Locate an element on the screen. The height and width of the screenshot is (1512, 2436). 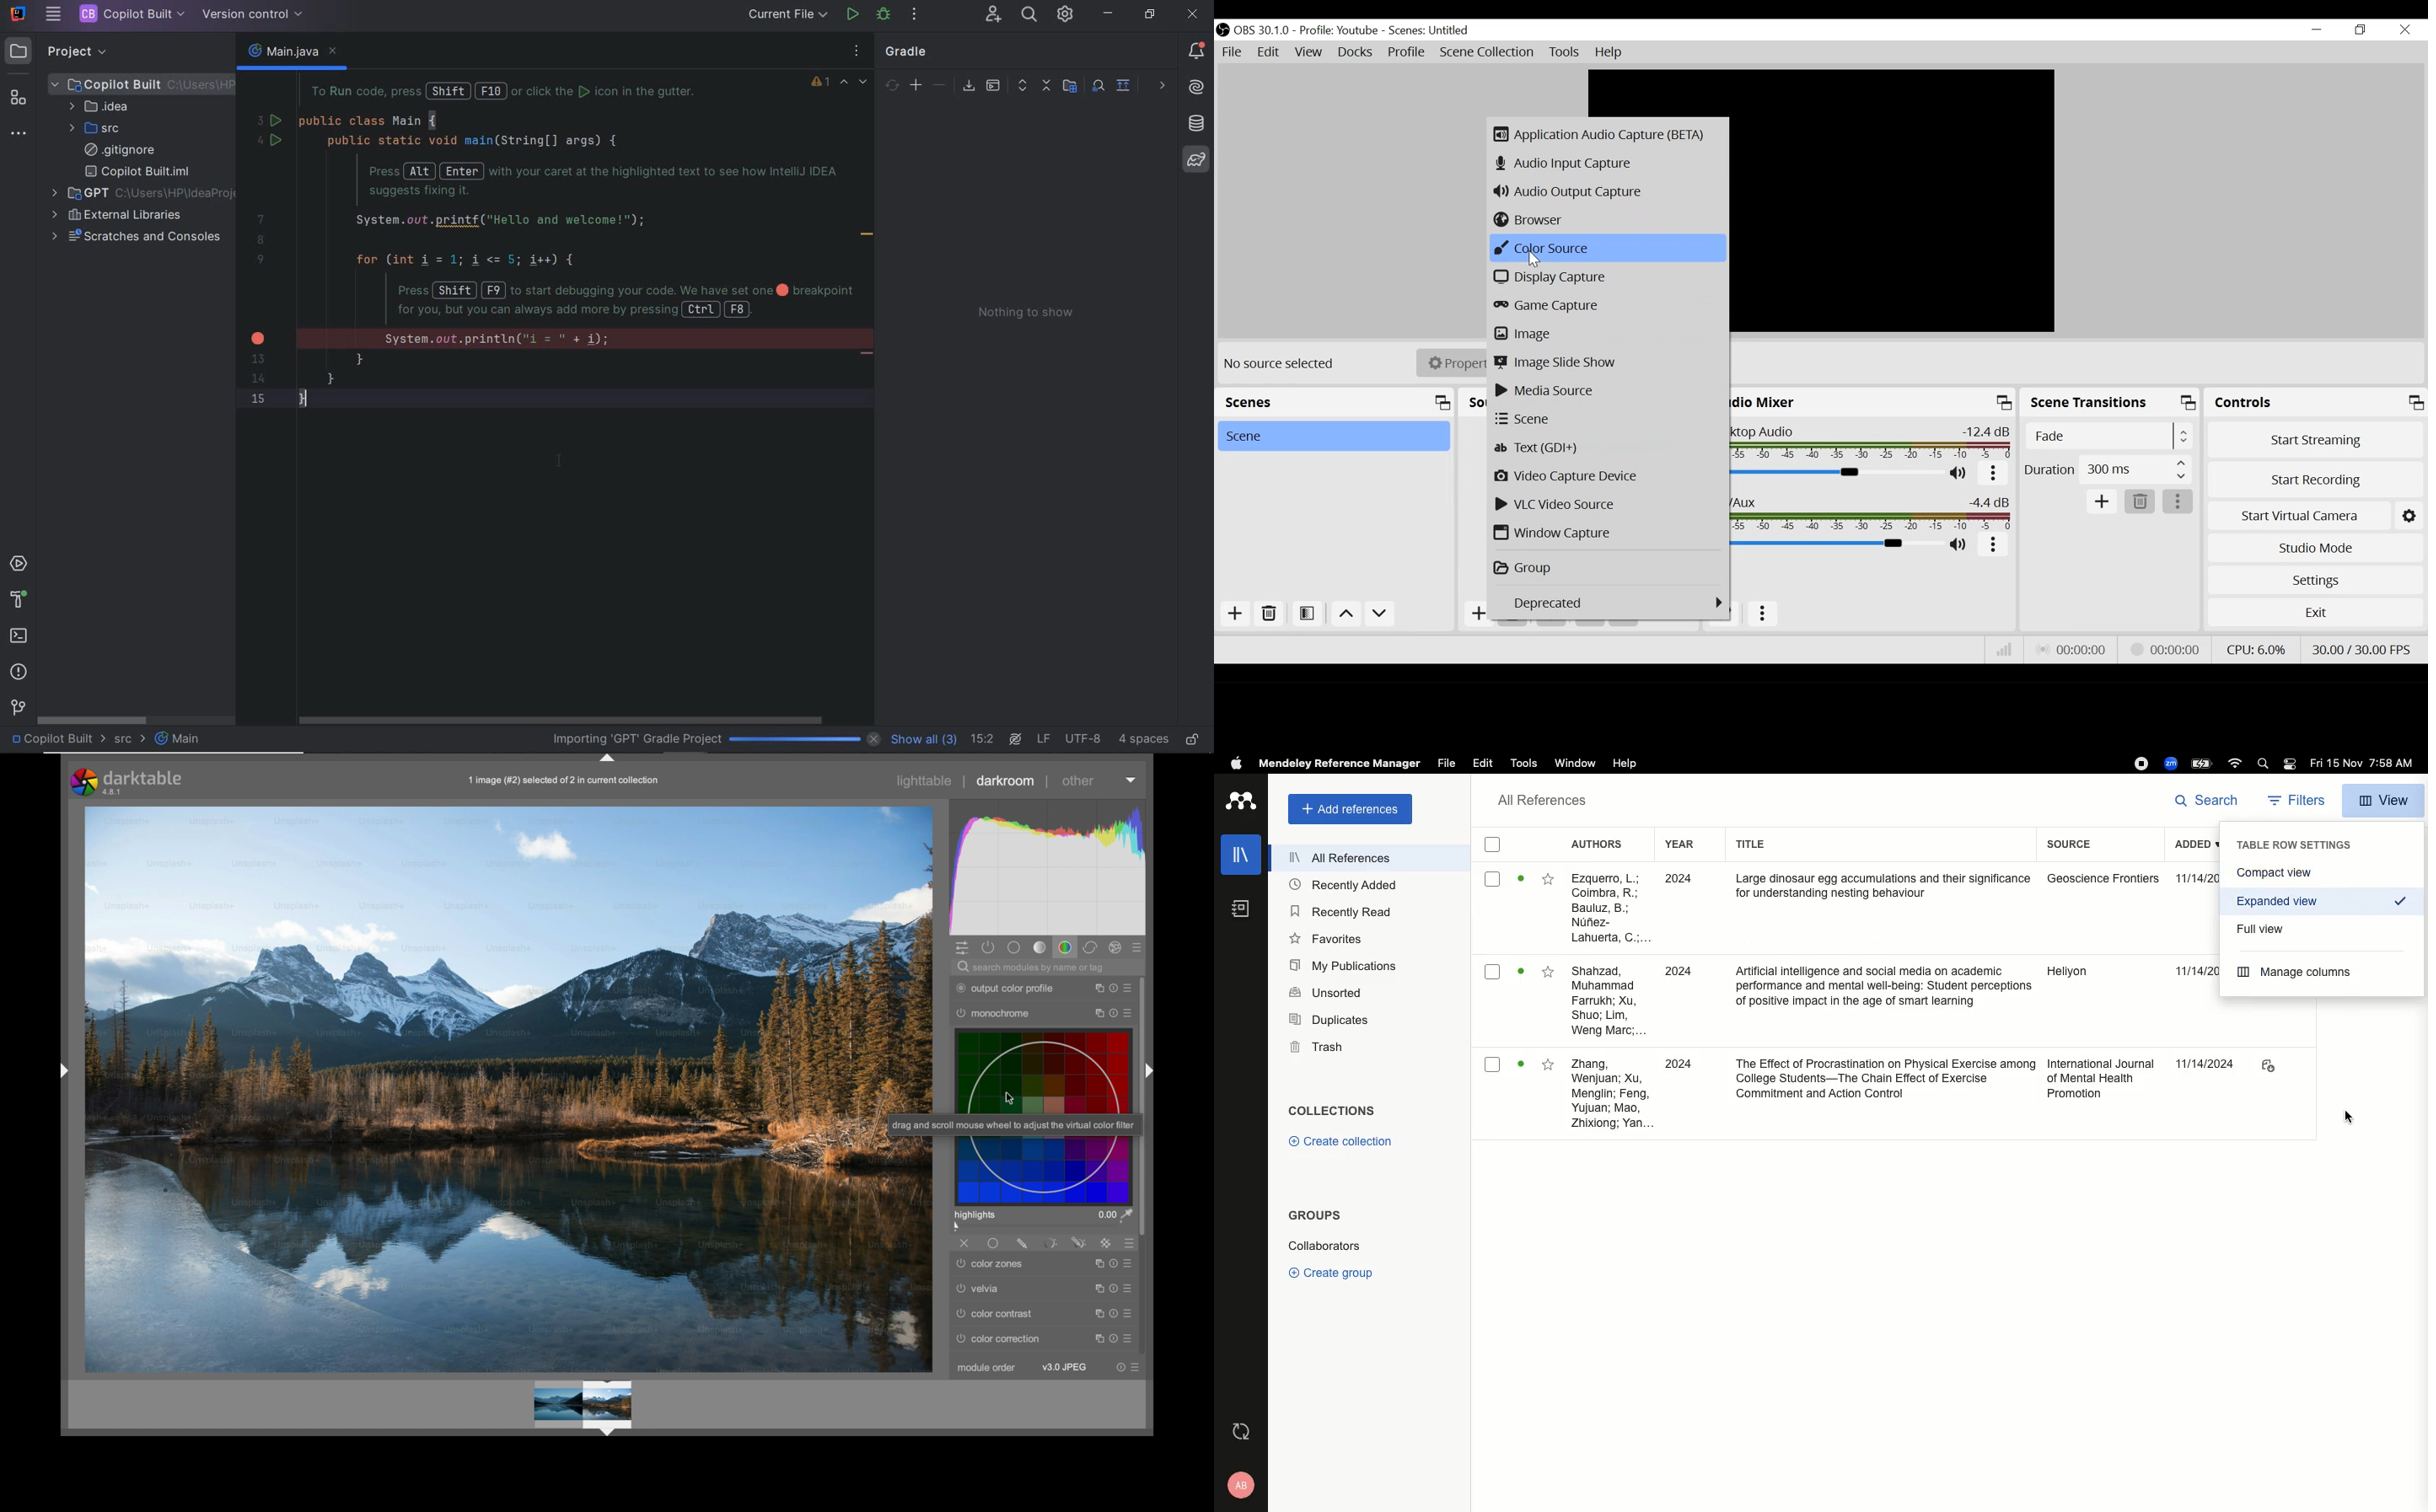
preset is located at coordinates (1129, 987).